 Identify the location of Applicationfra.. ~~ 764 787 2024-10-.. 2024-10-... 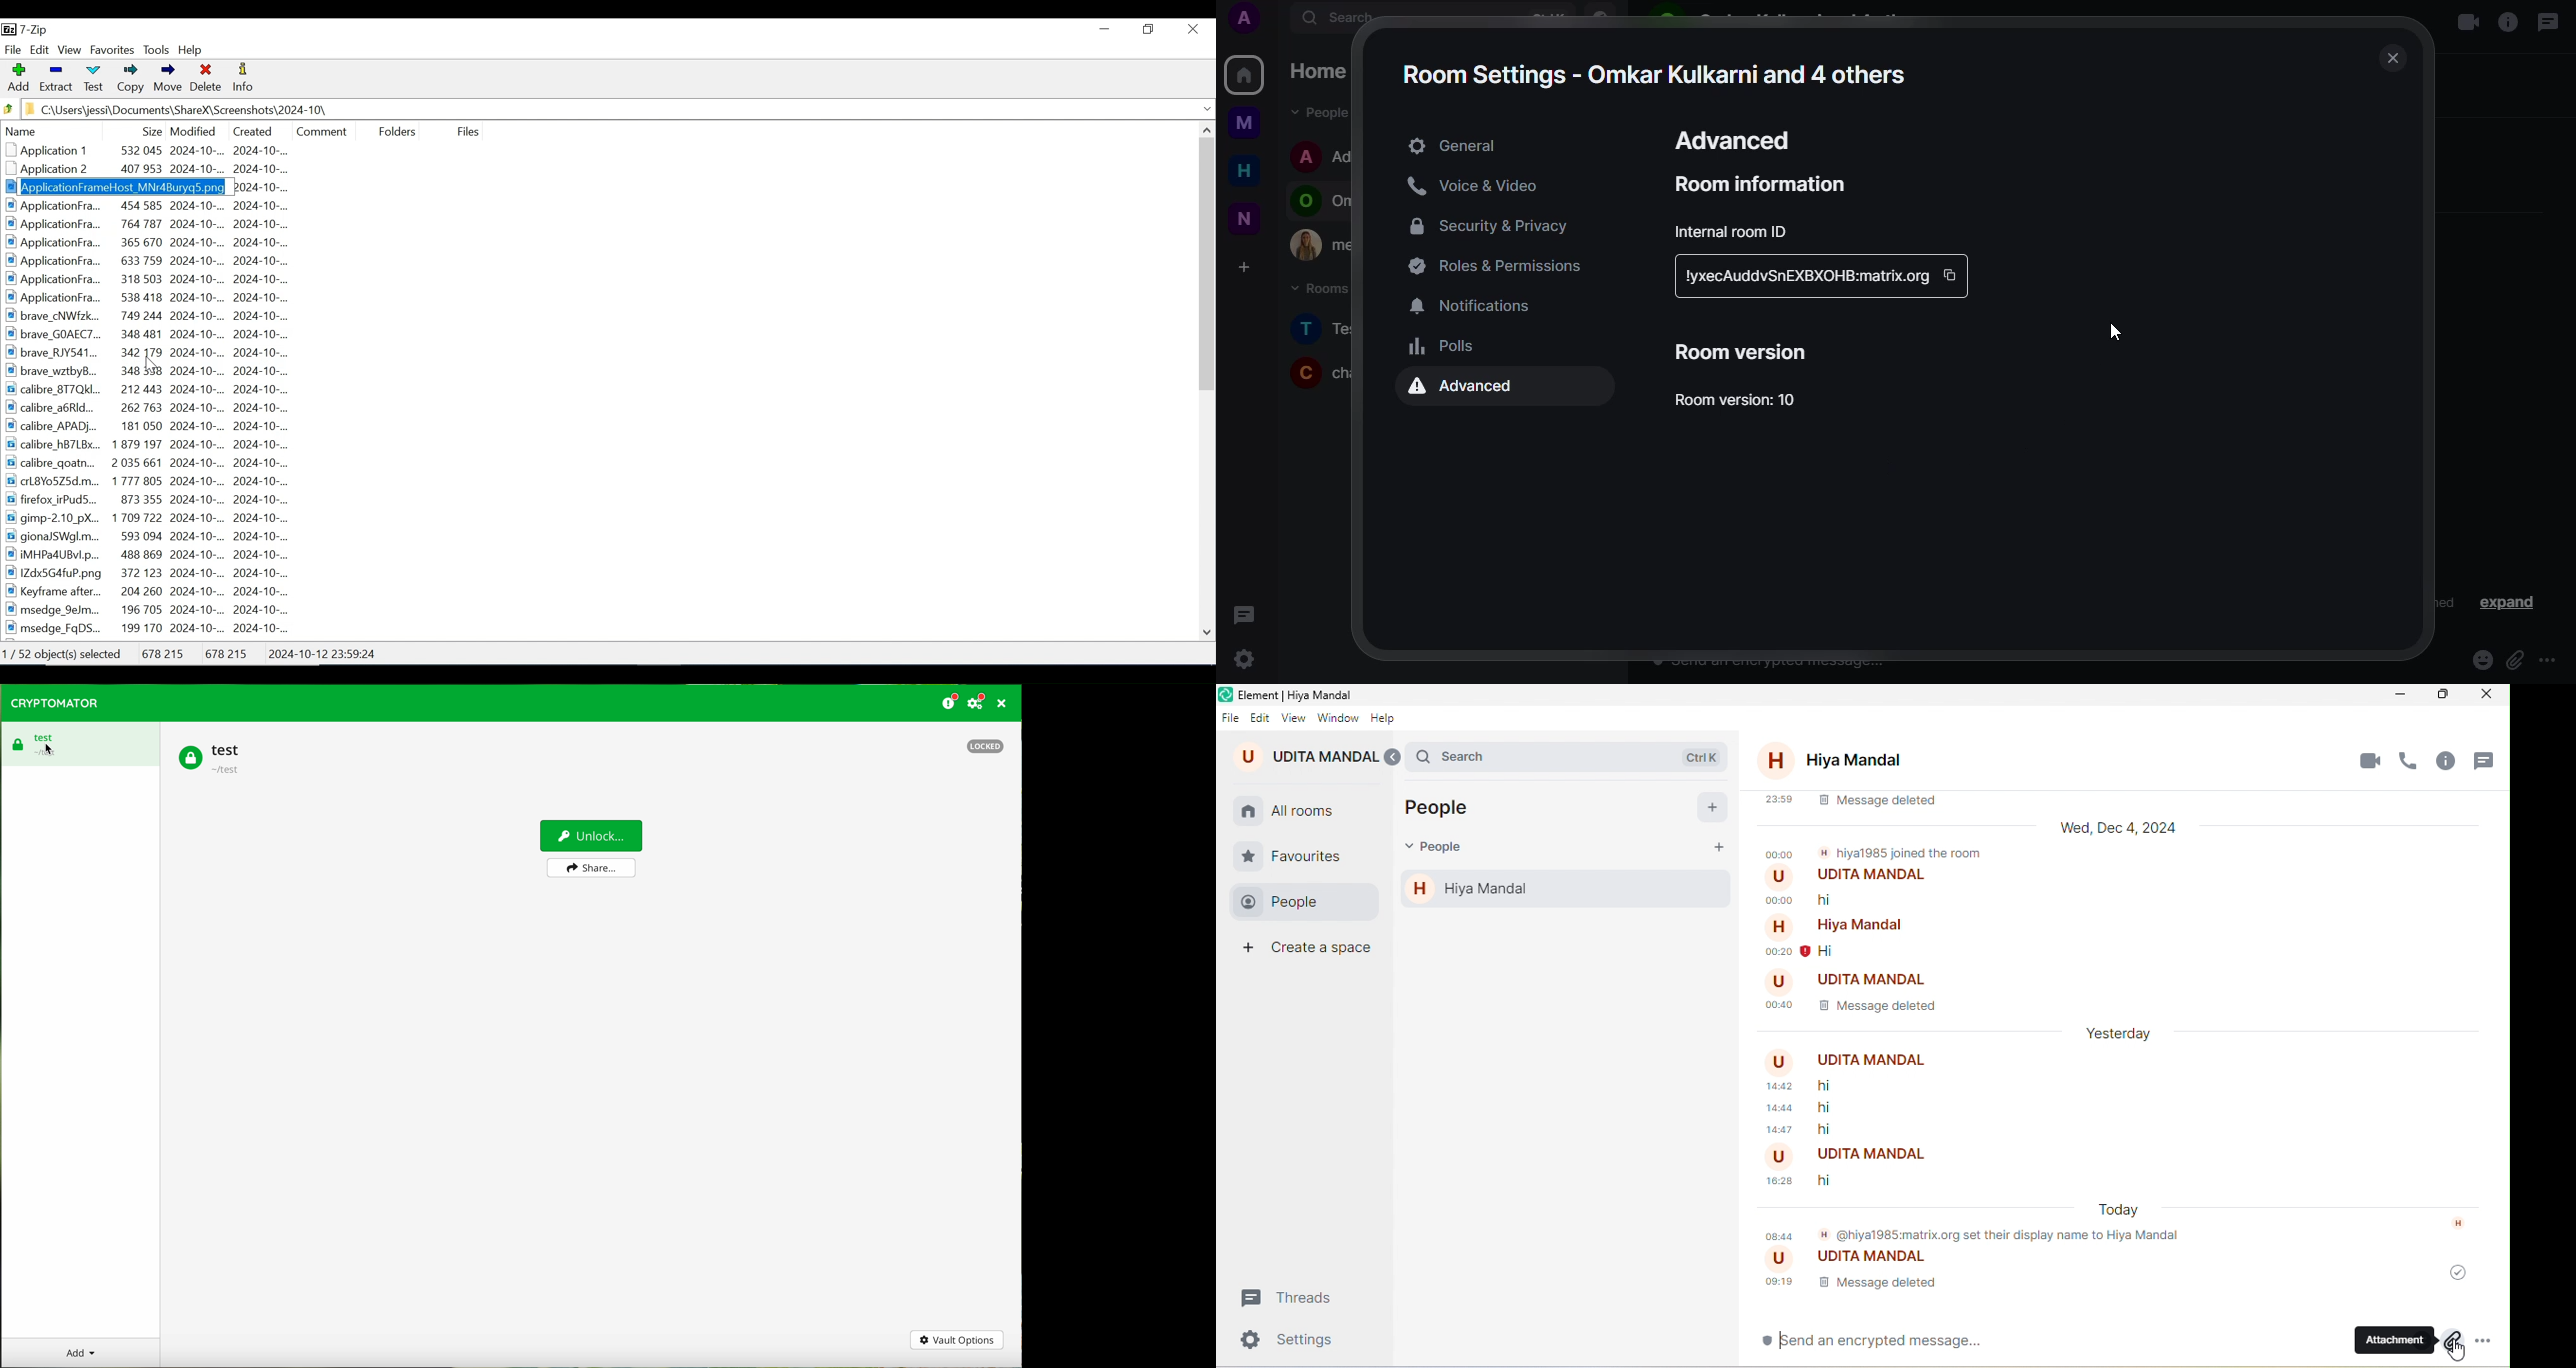
(153, 224).